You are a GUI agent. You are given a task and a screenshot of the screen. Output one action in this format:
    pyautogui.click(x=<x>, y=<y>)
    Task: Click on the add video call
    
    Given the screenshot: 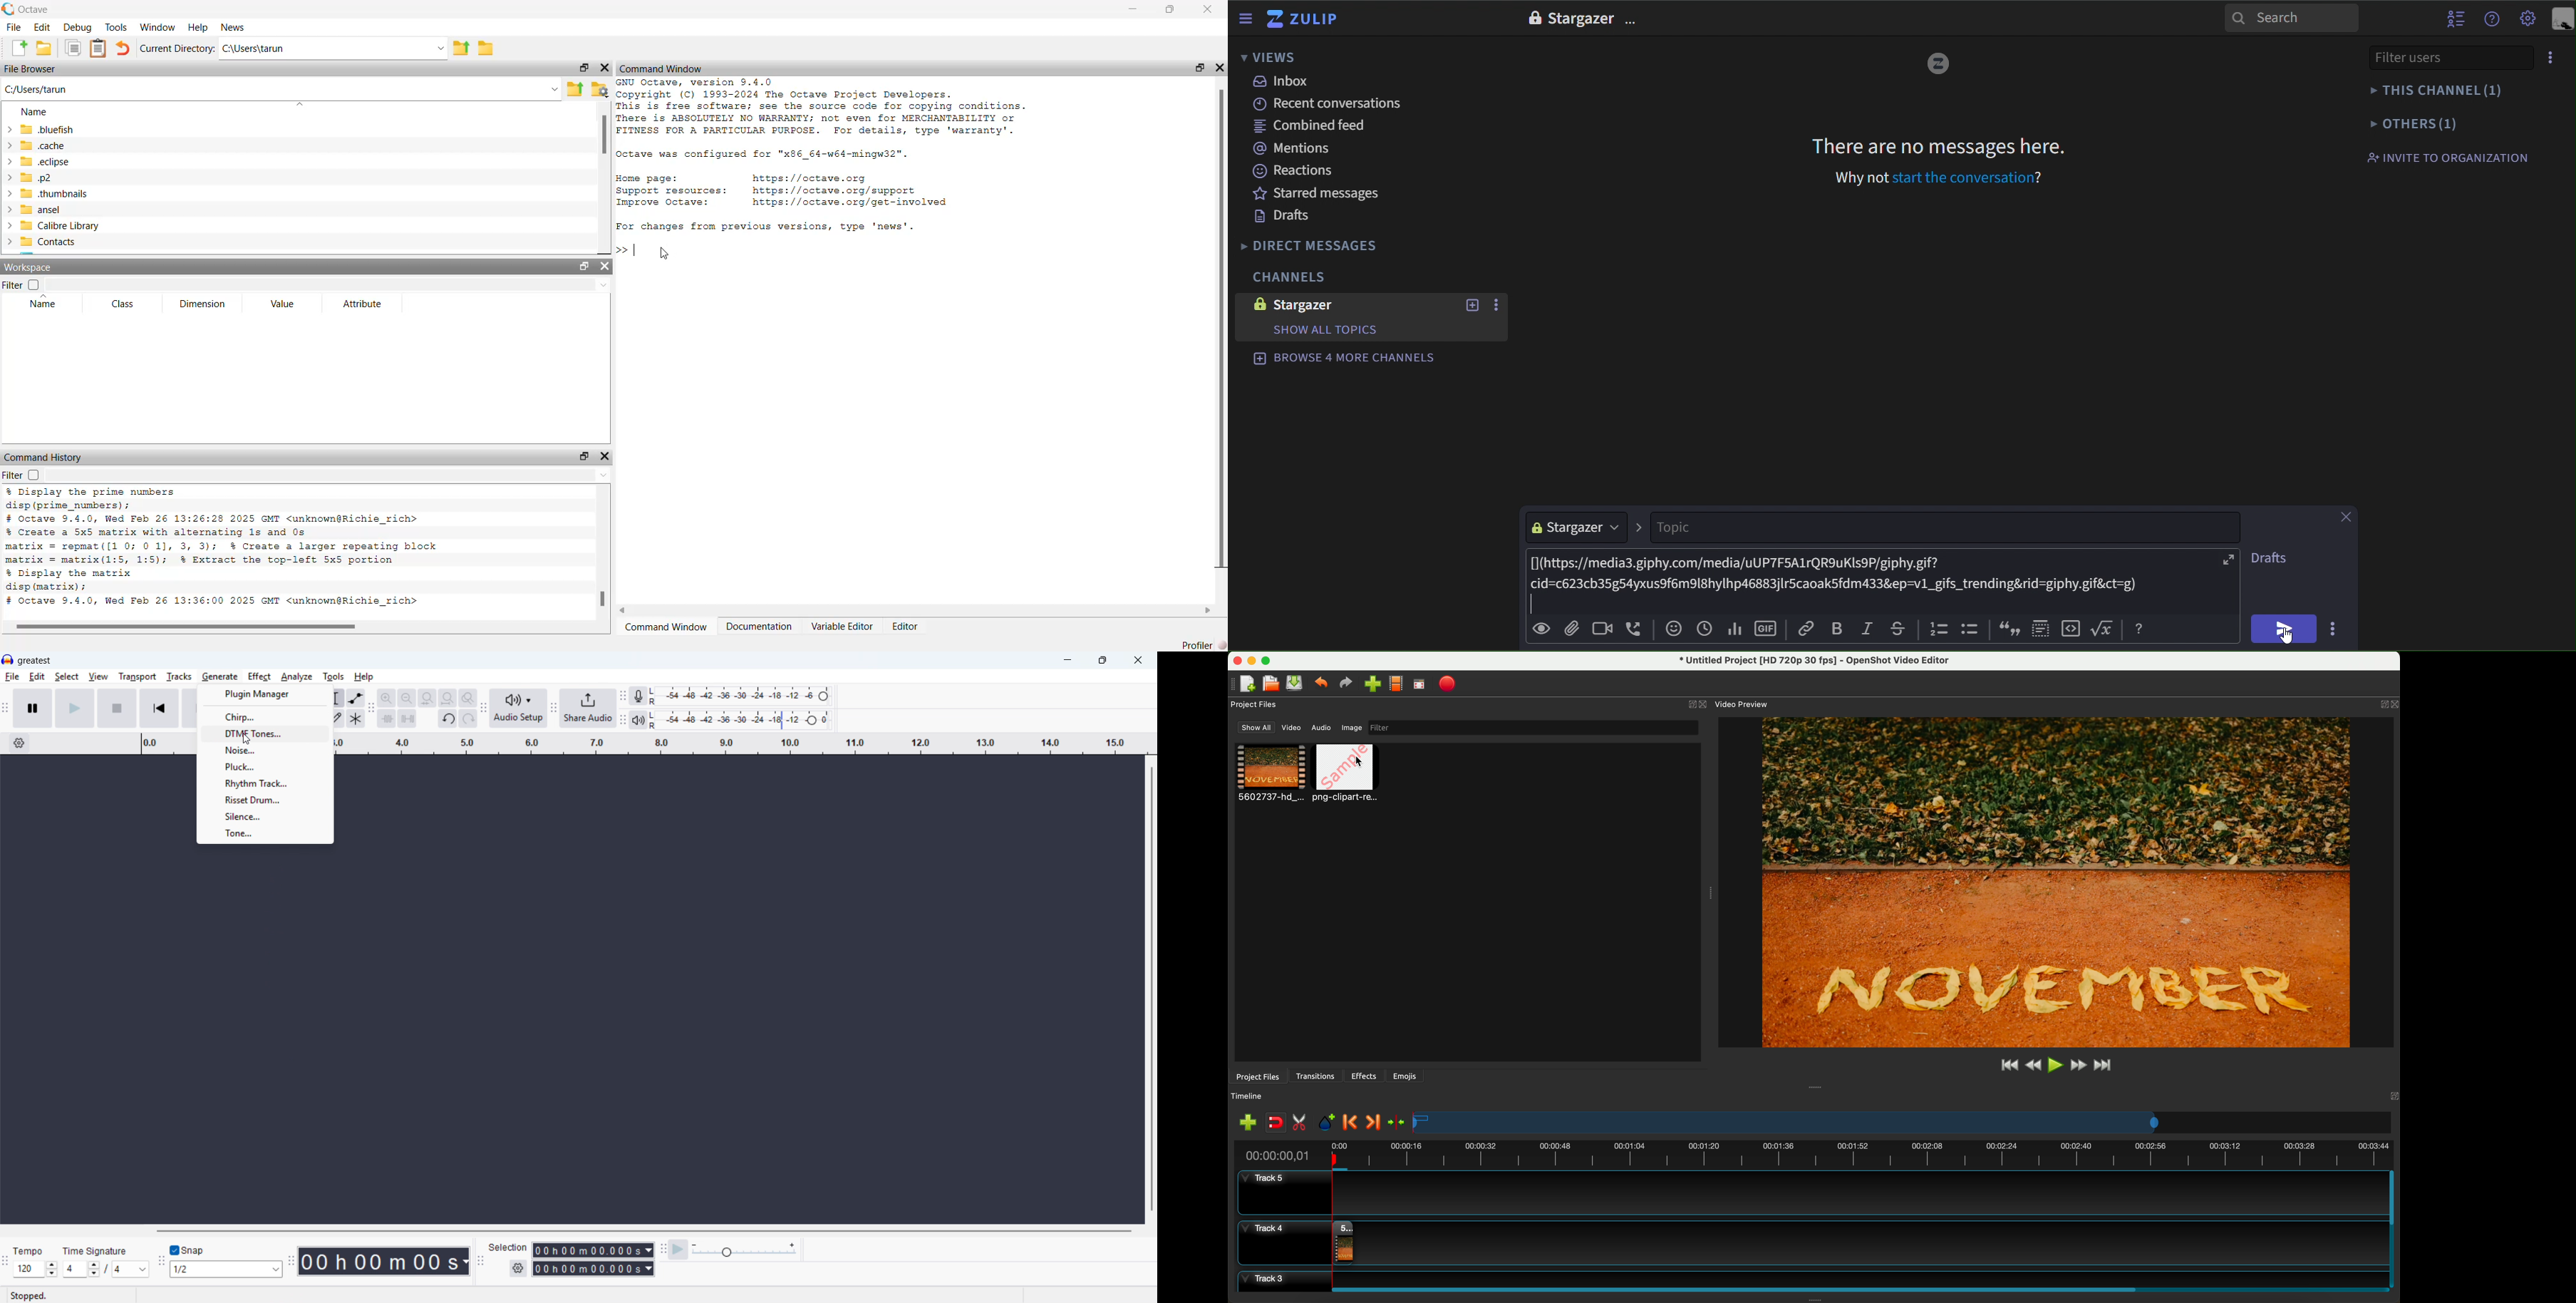 What is the action you would take?
    pyautogui.click(x=1599, y=629)
    